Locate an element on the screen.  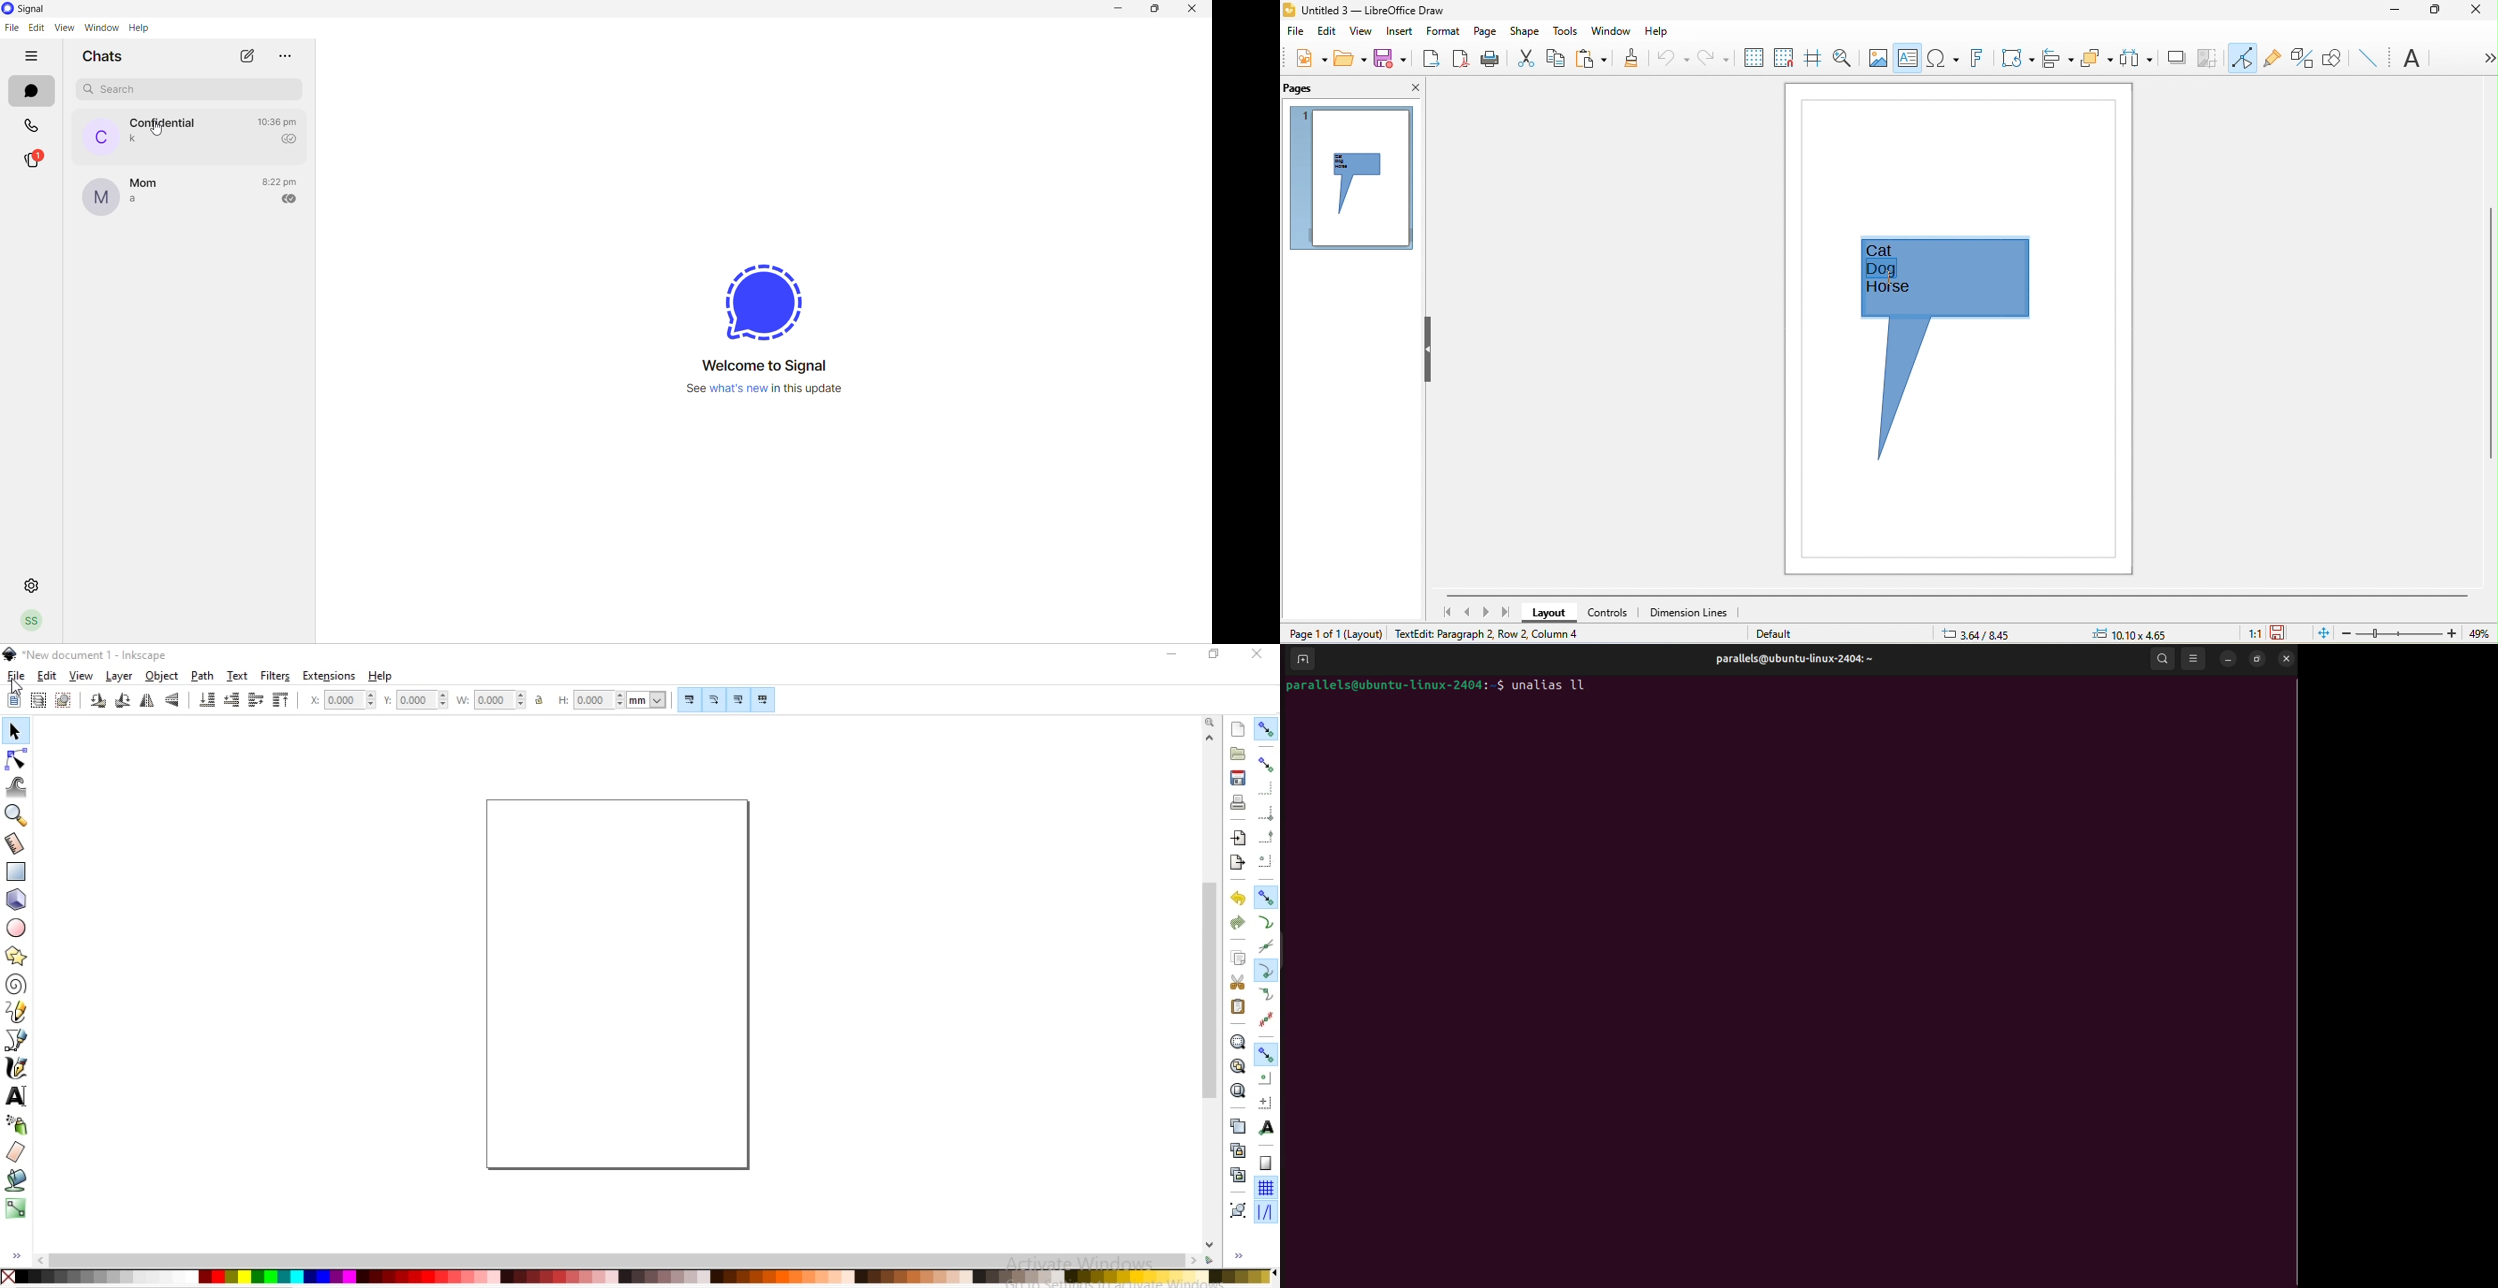
shadow is located at coordinates (2176, 61).